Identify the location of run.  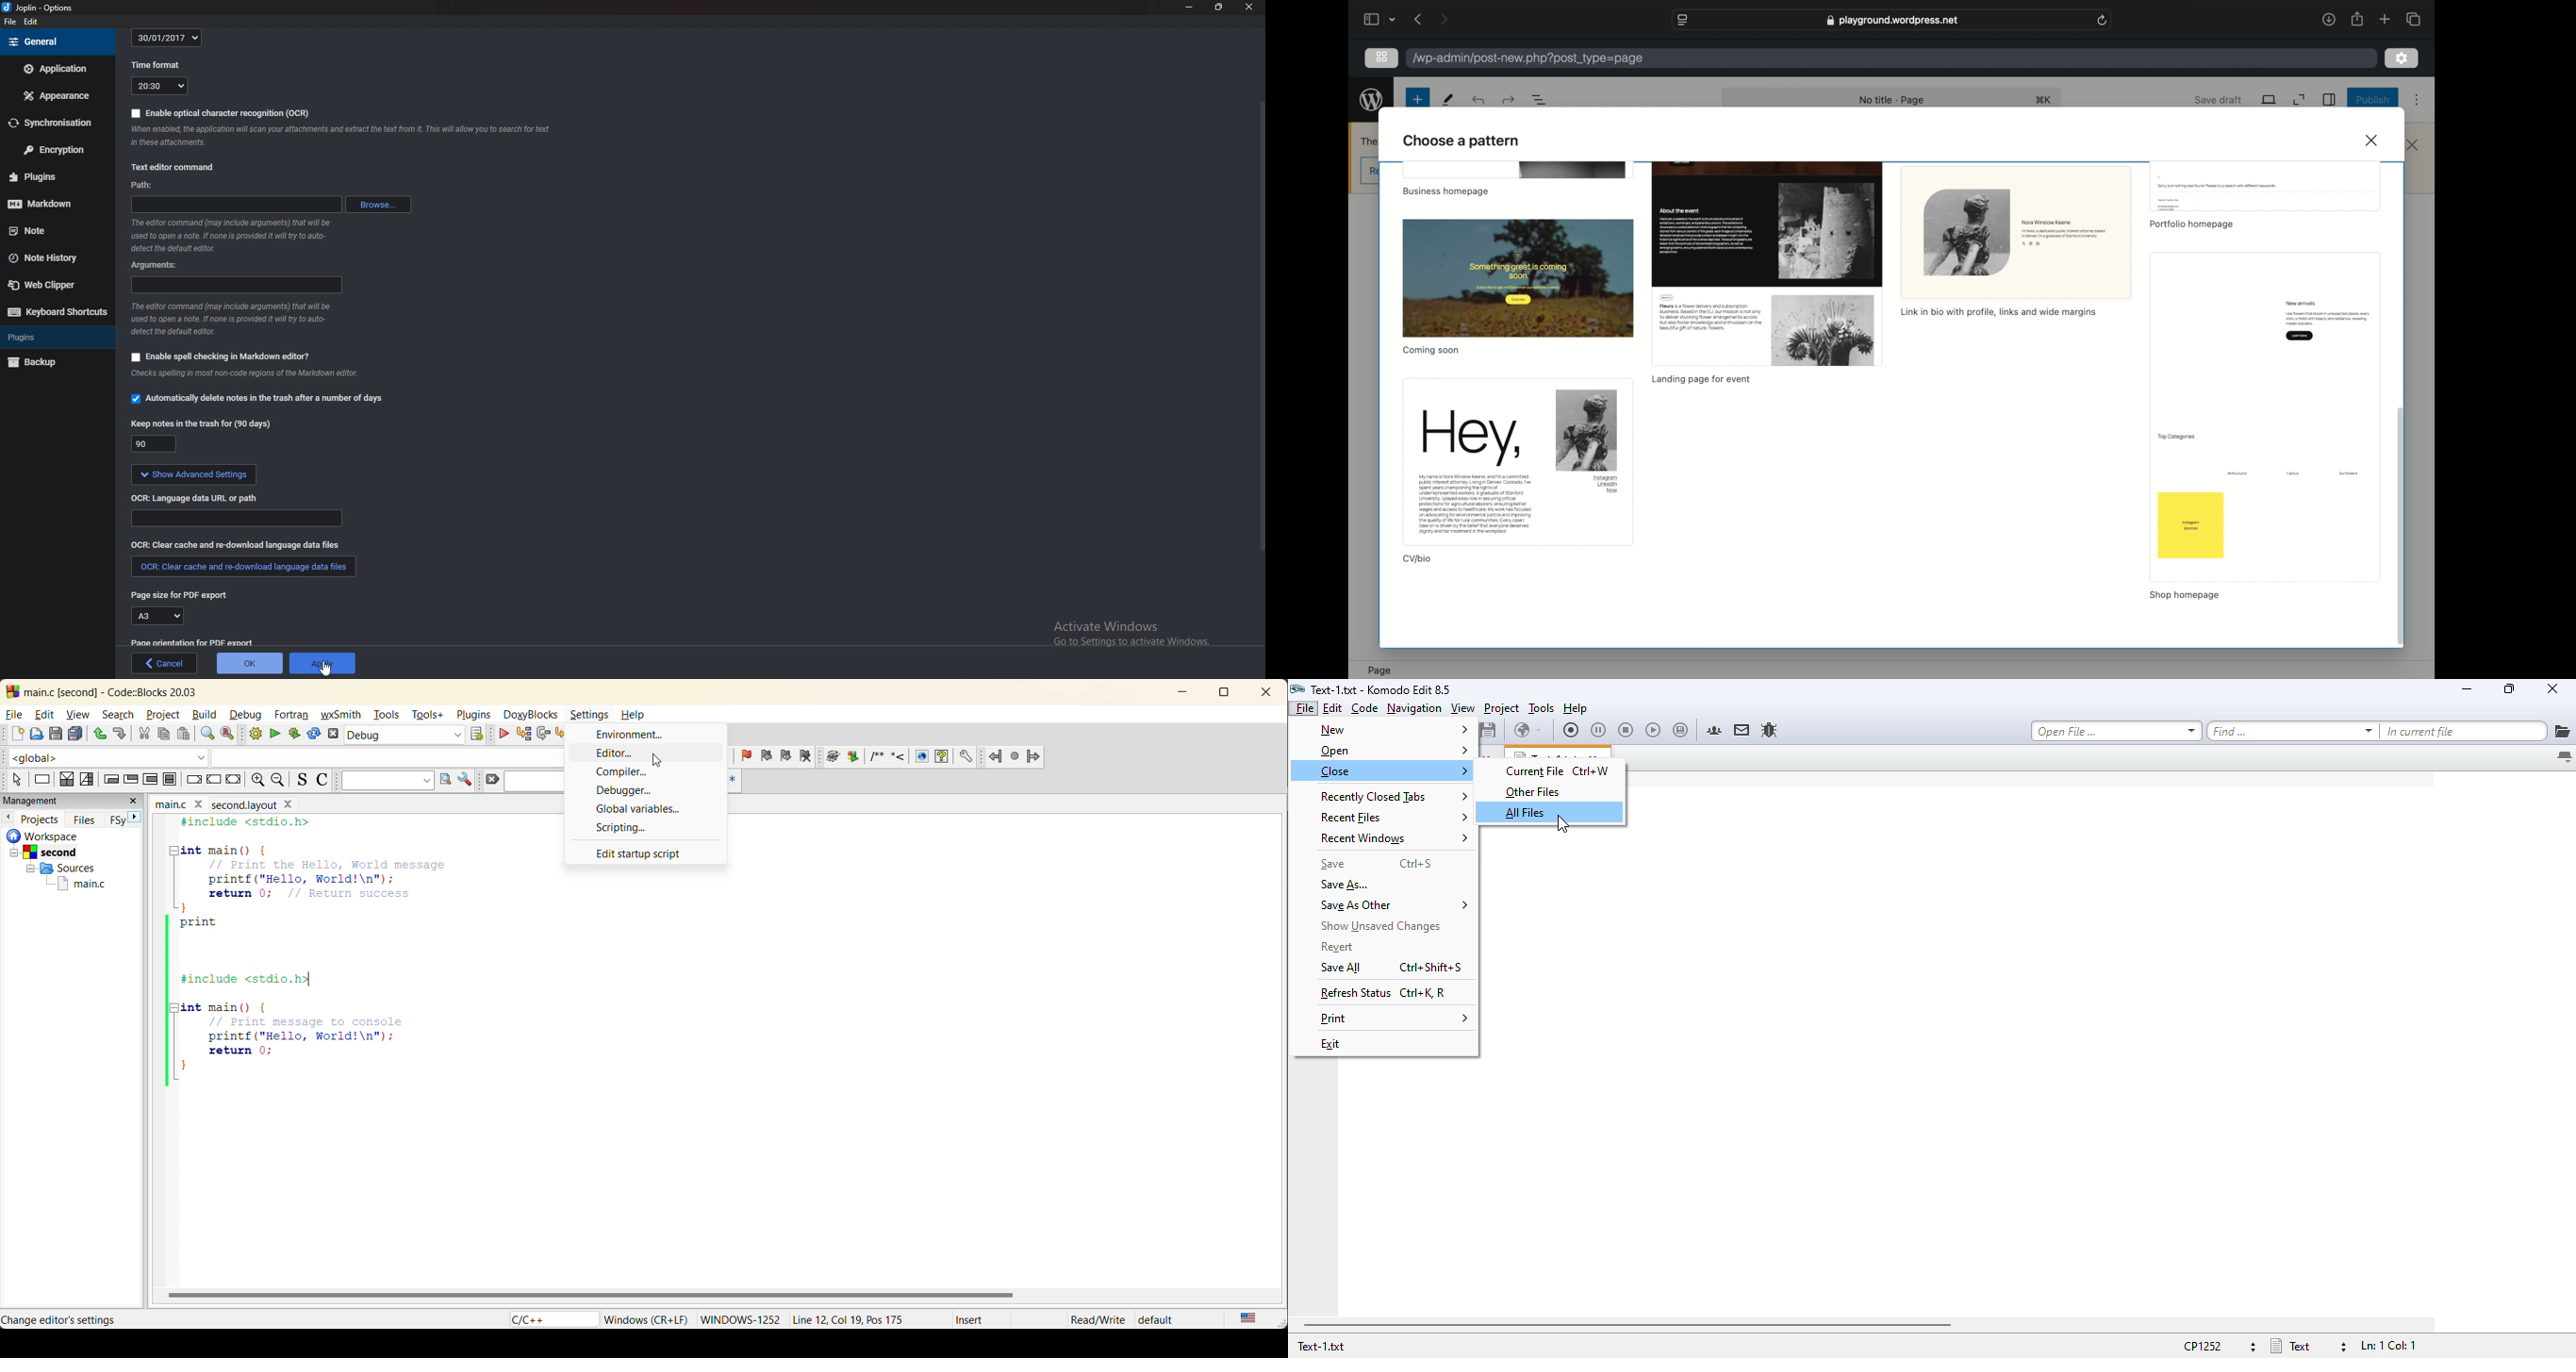
(275, 733).